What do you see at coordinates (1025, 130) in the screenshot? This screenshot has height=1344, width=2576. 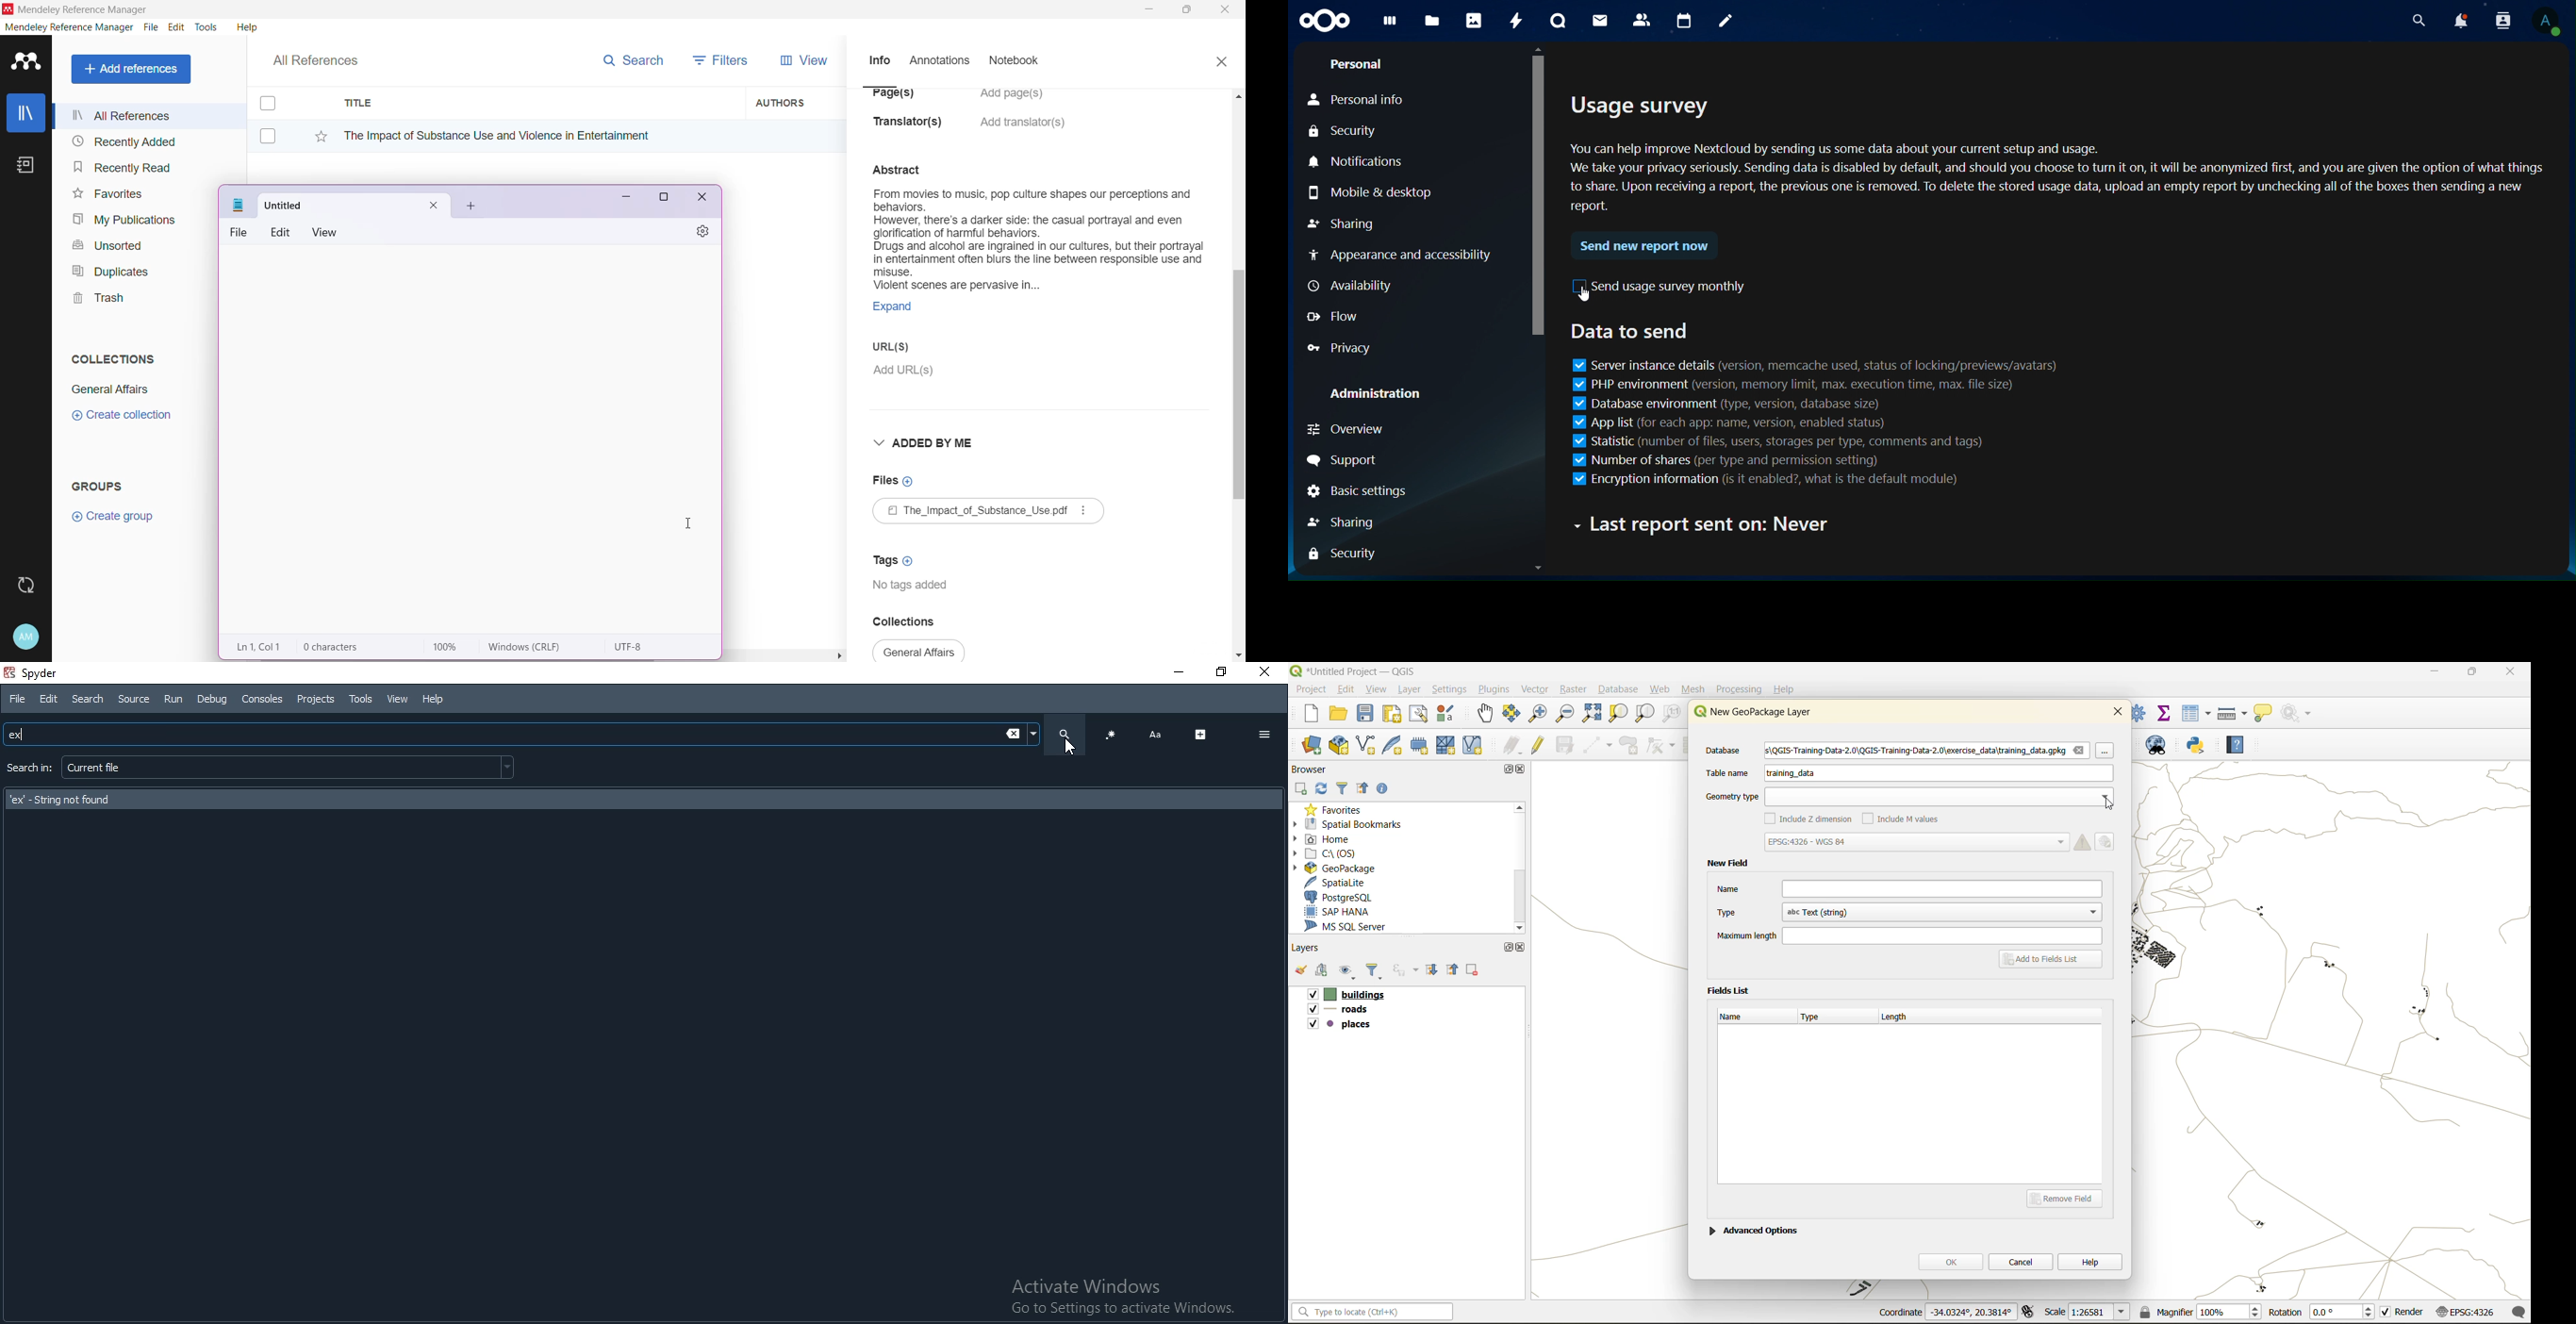 I see `Click to Add translators` at bounding box center [1025, 130].